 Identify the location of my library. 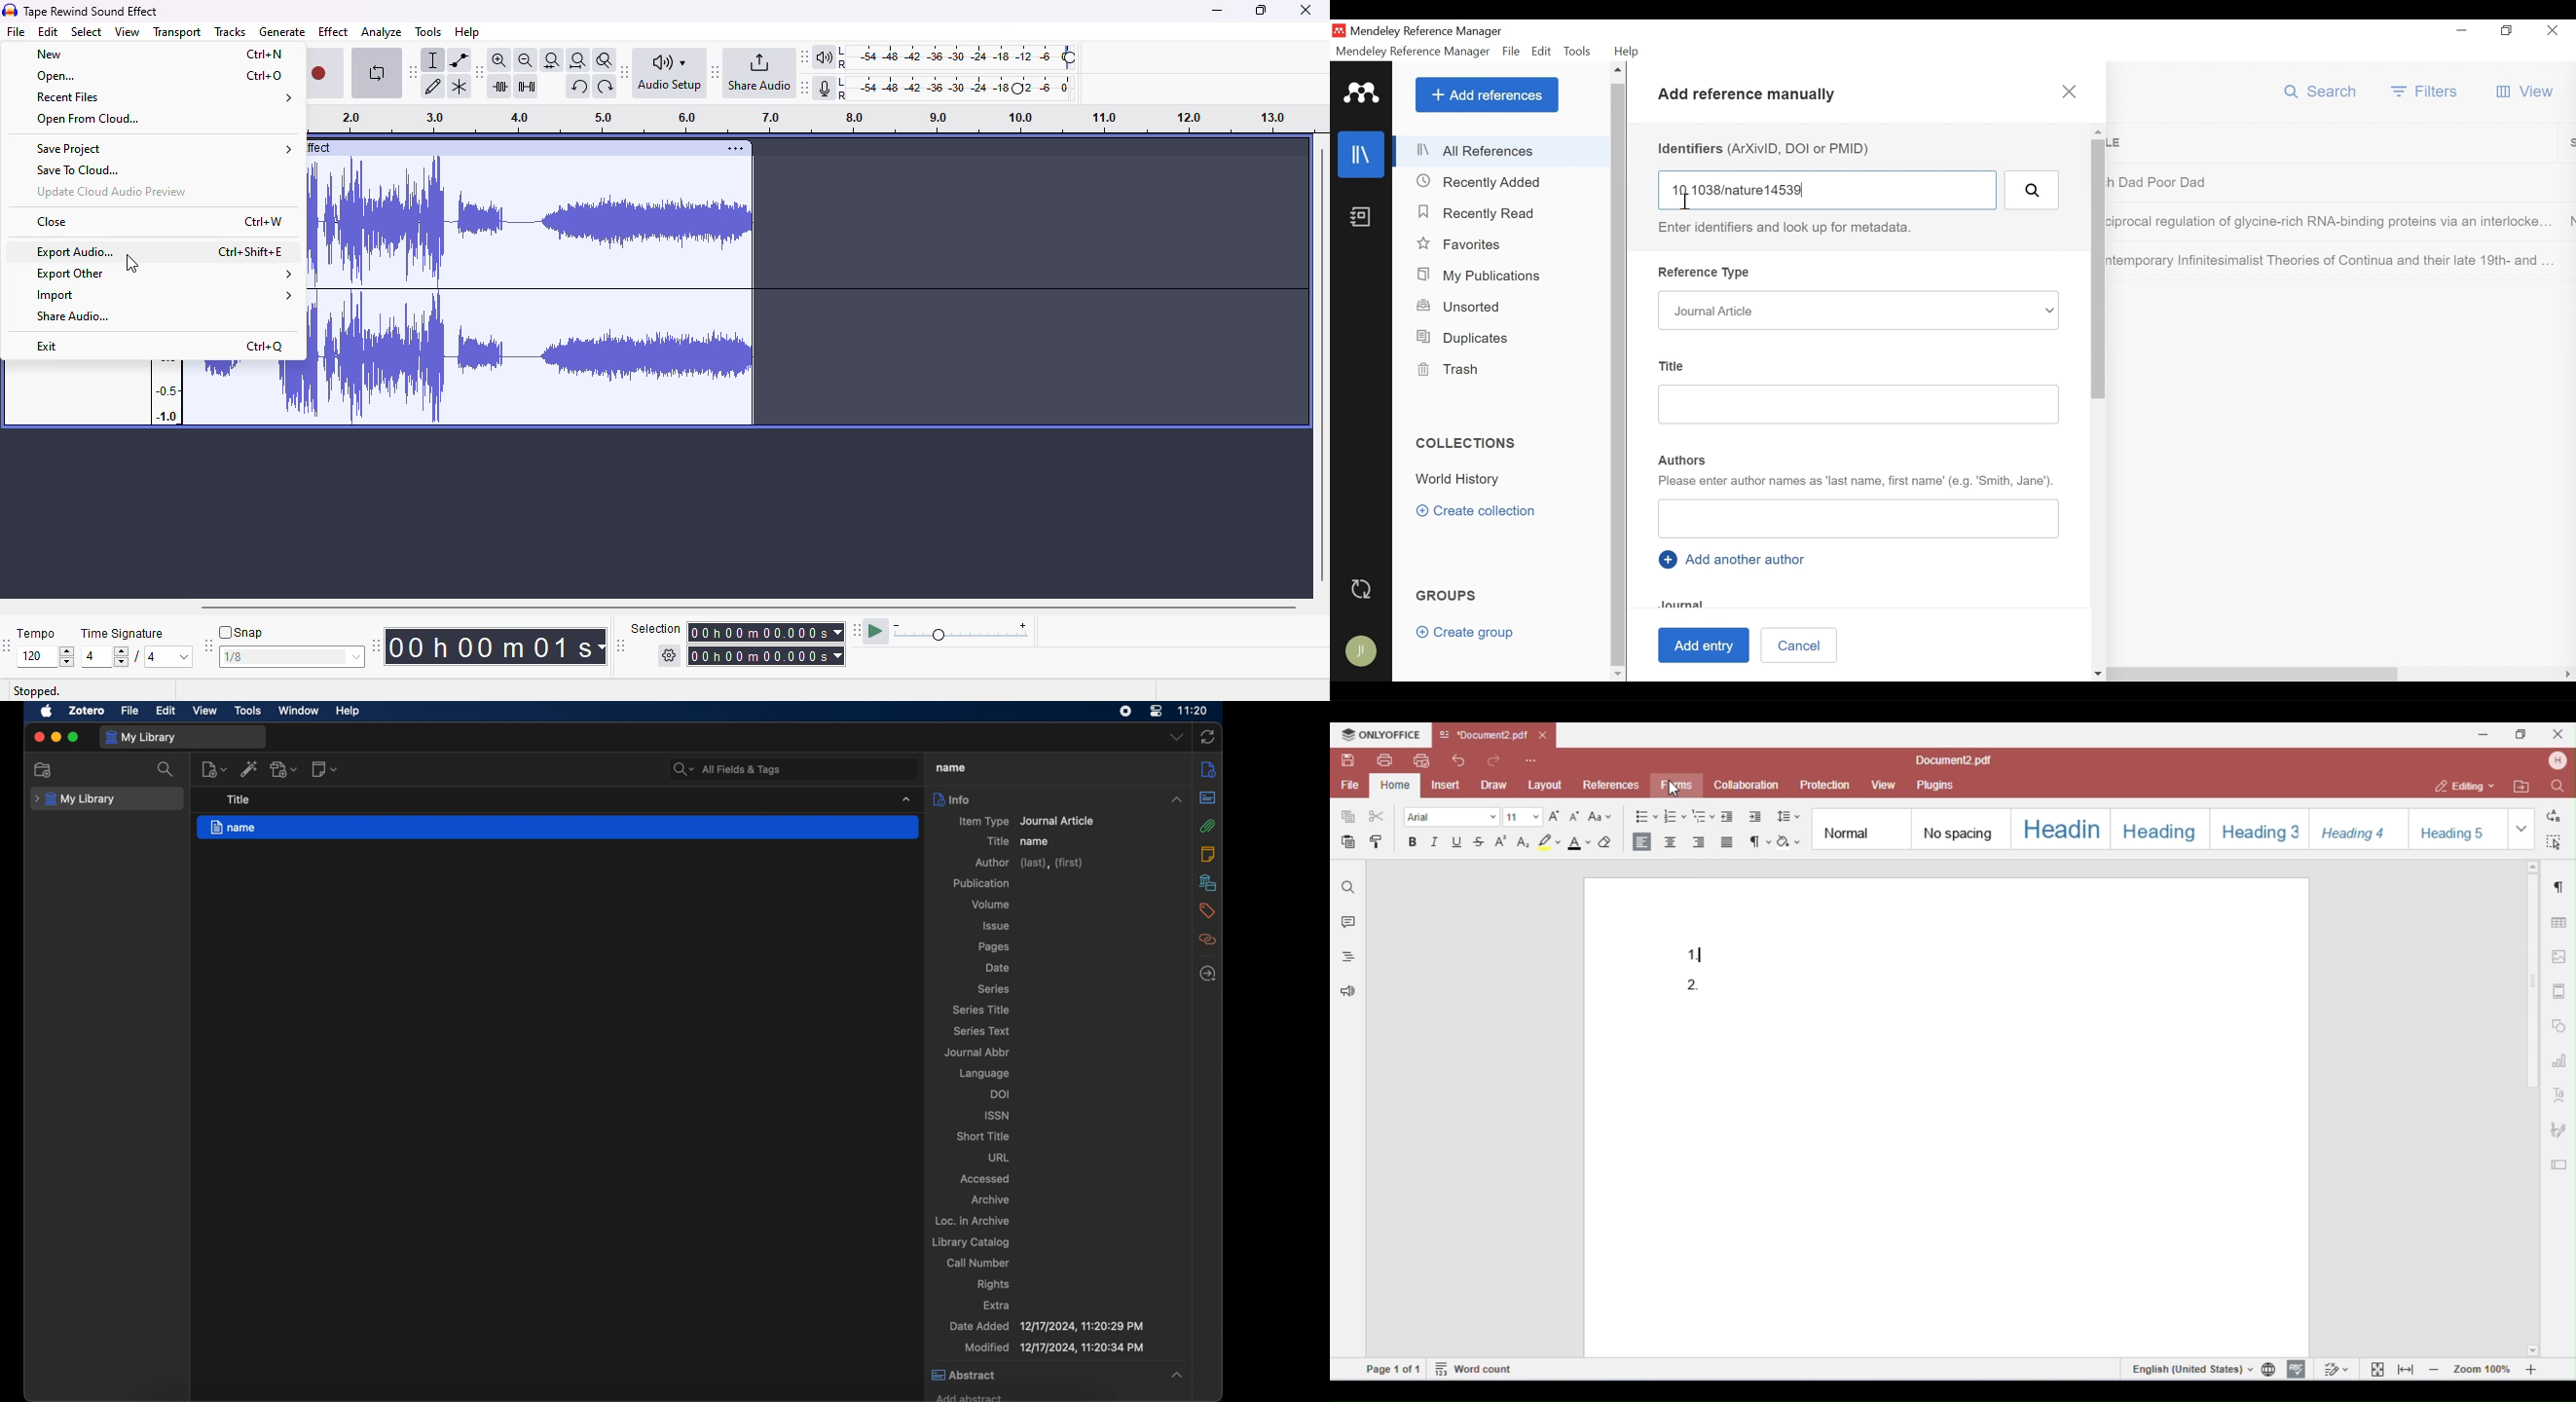
(140, 737).